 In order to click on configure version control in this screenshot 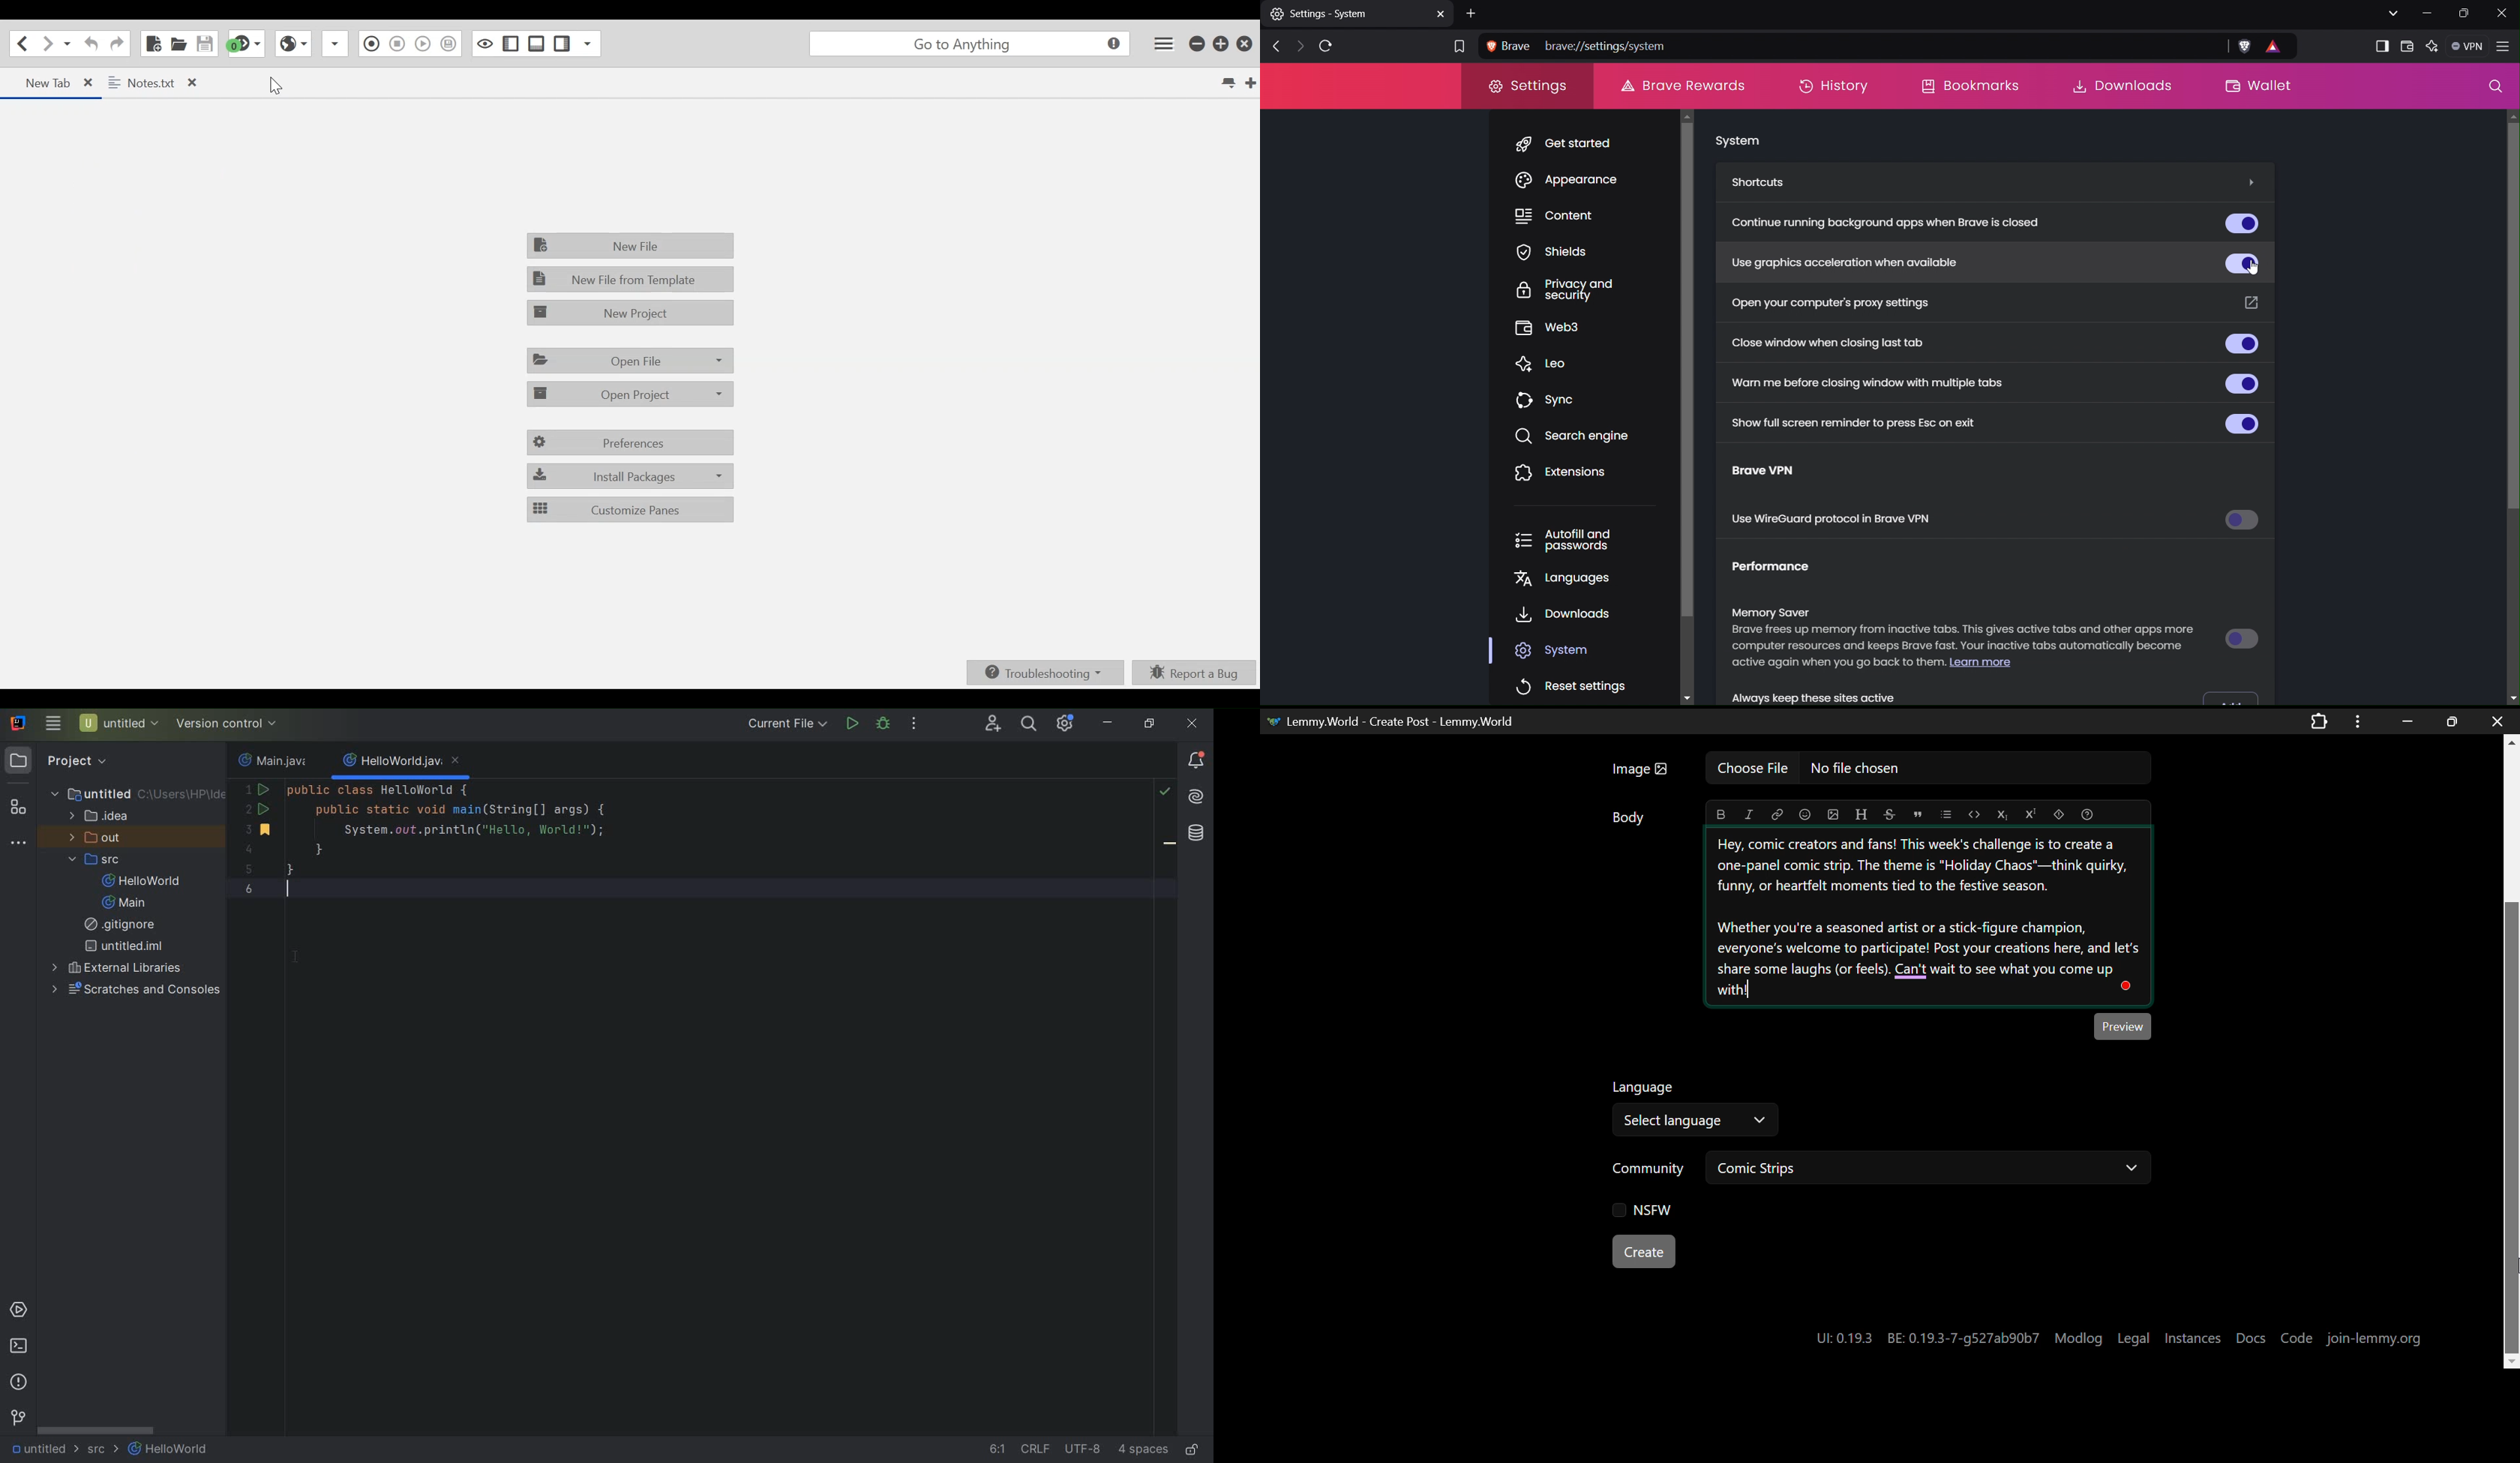, I will do `click(225, 724)`.